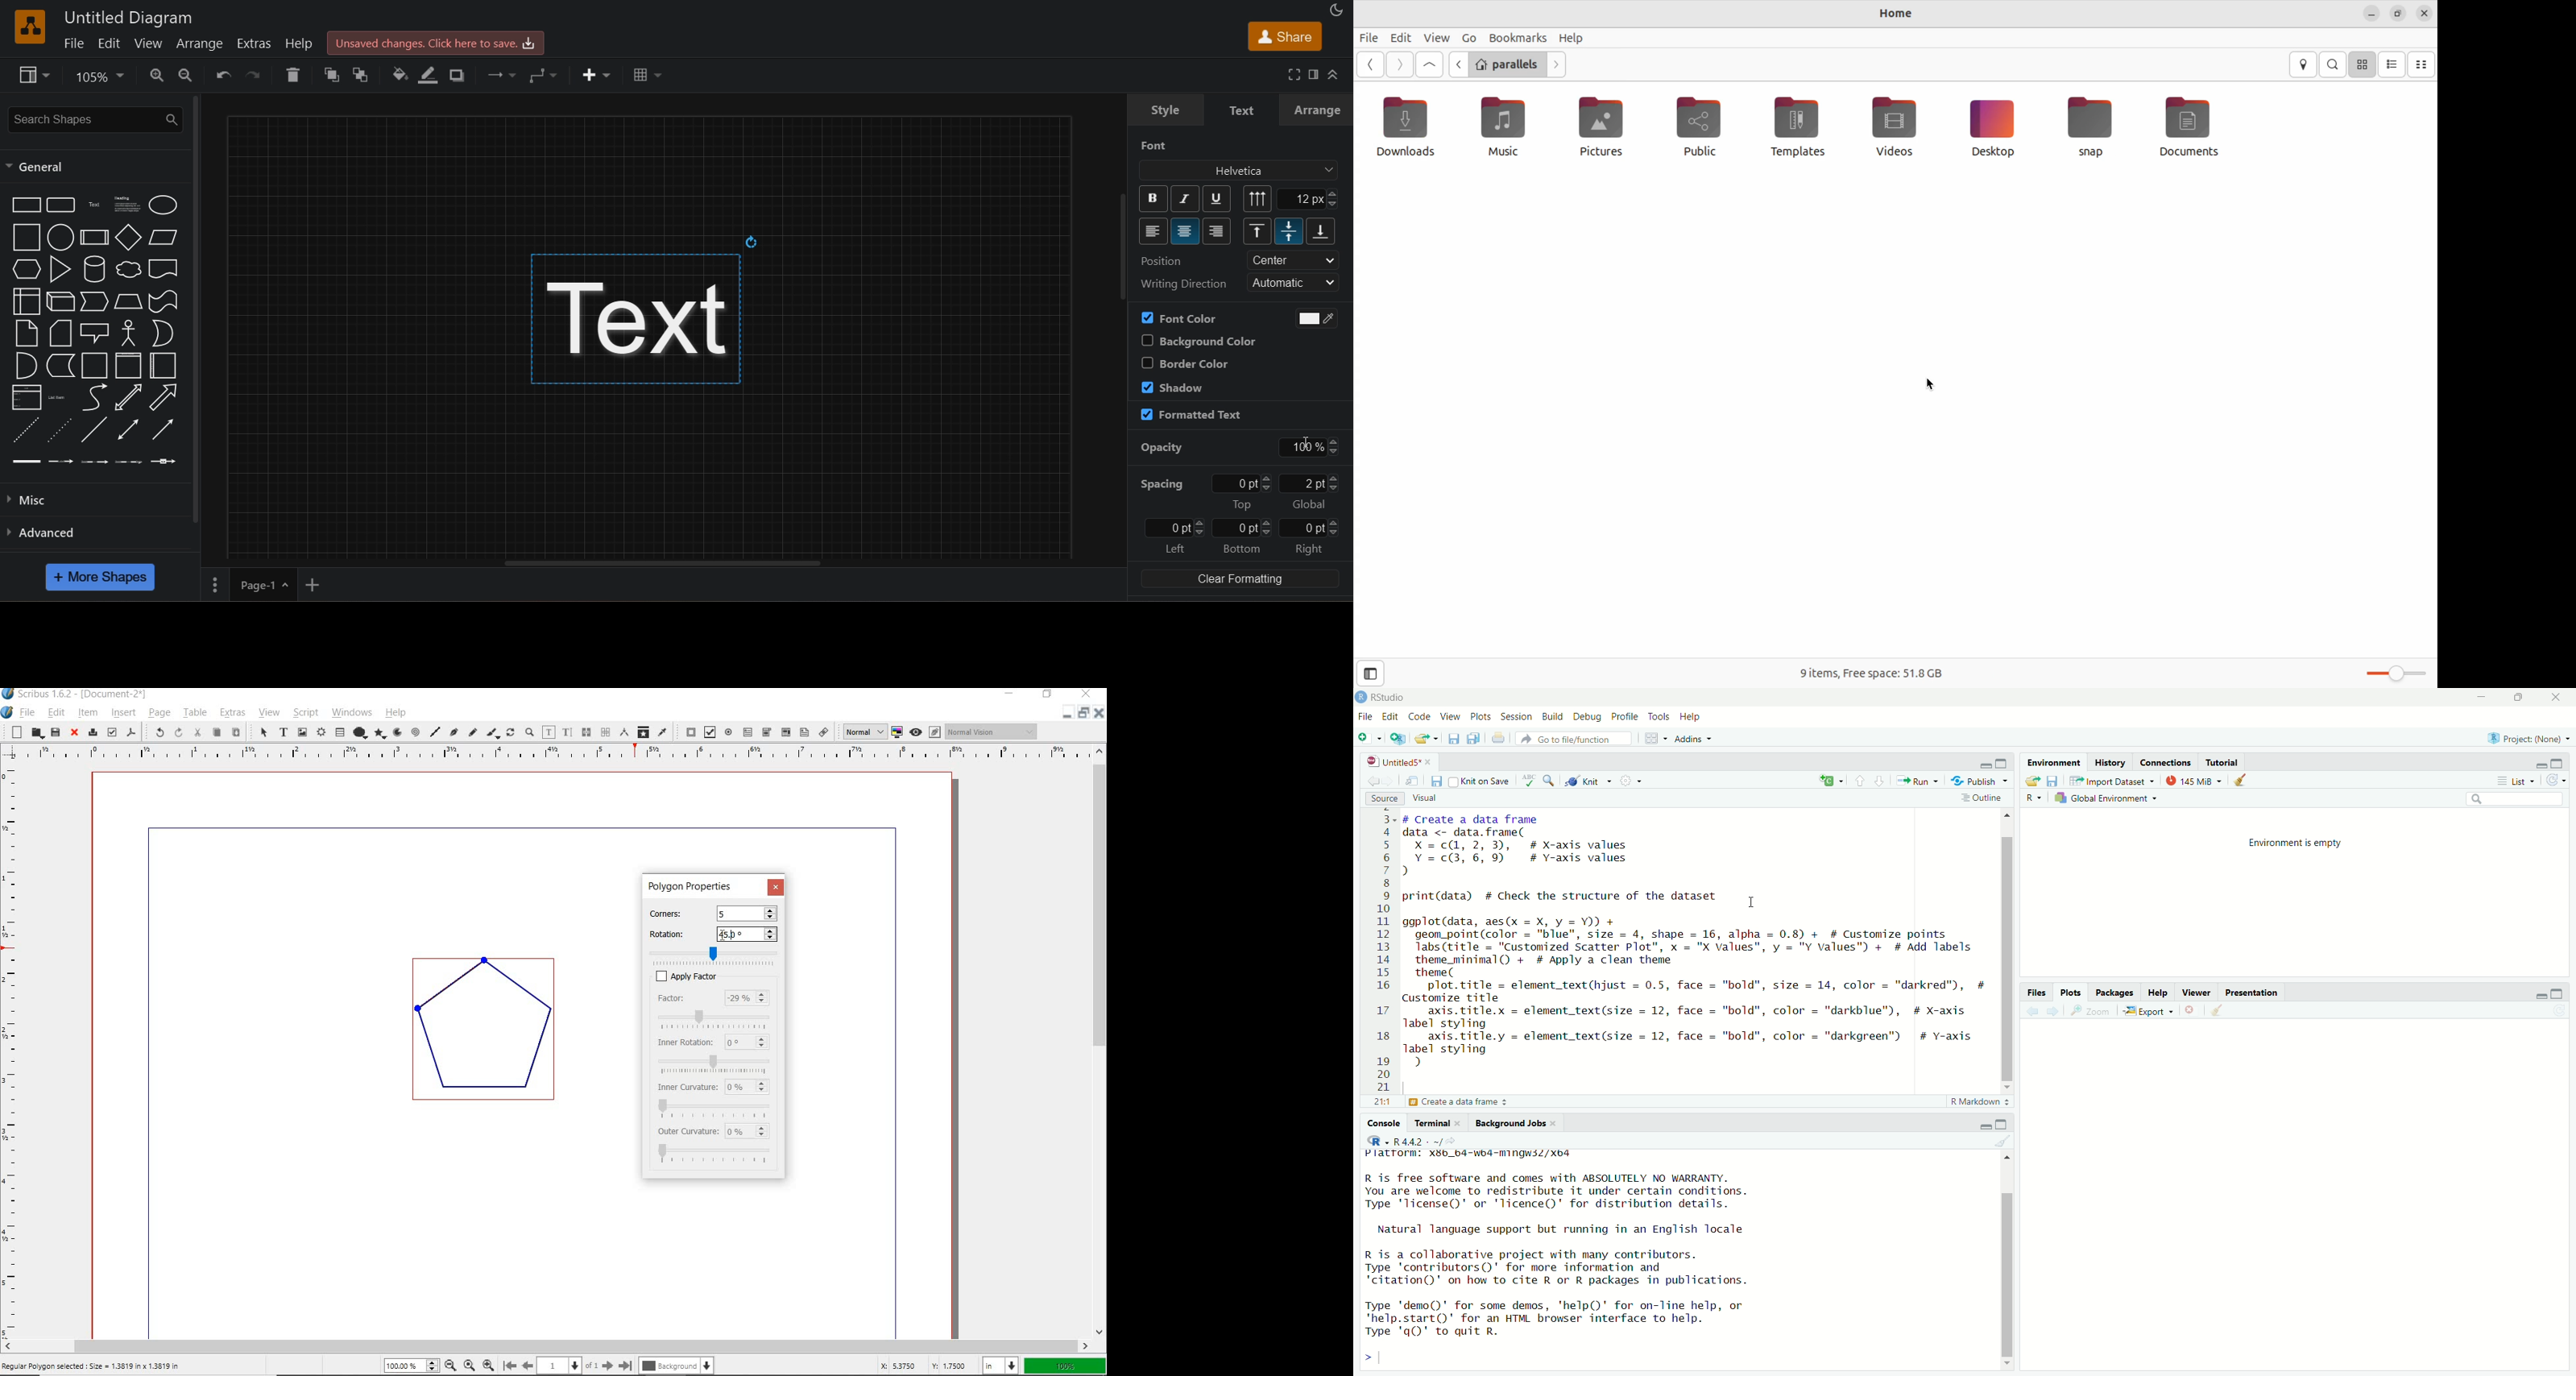  I want to click on advanced, so click(93, 532).